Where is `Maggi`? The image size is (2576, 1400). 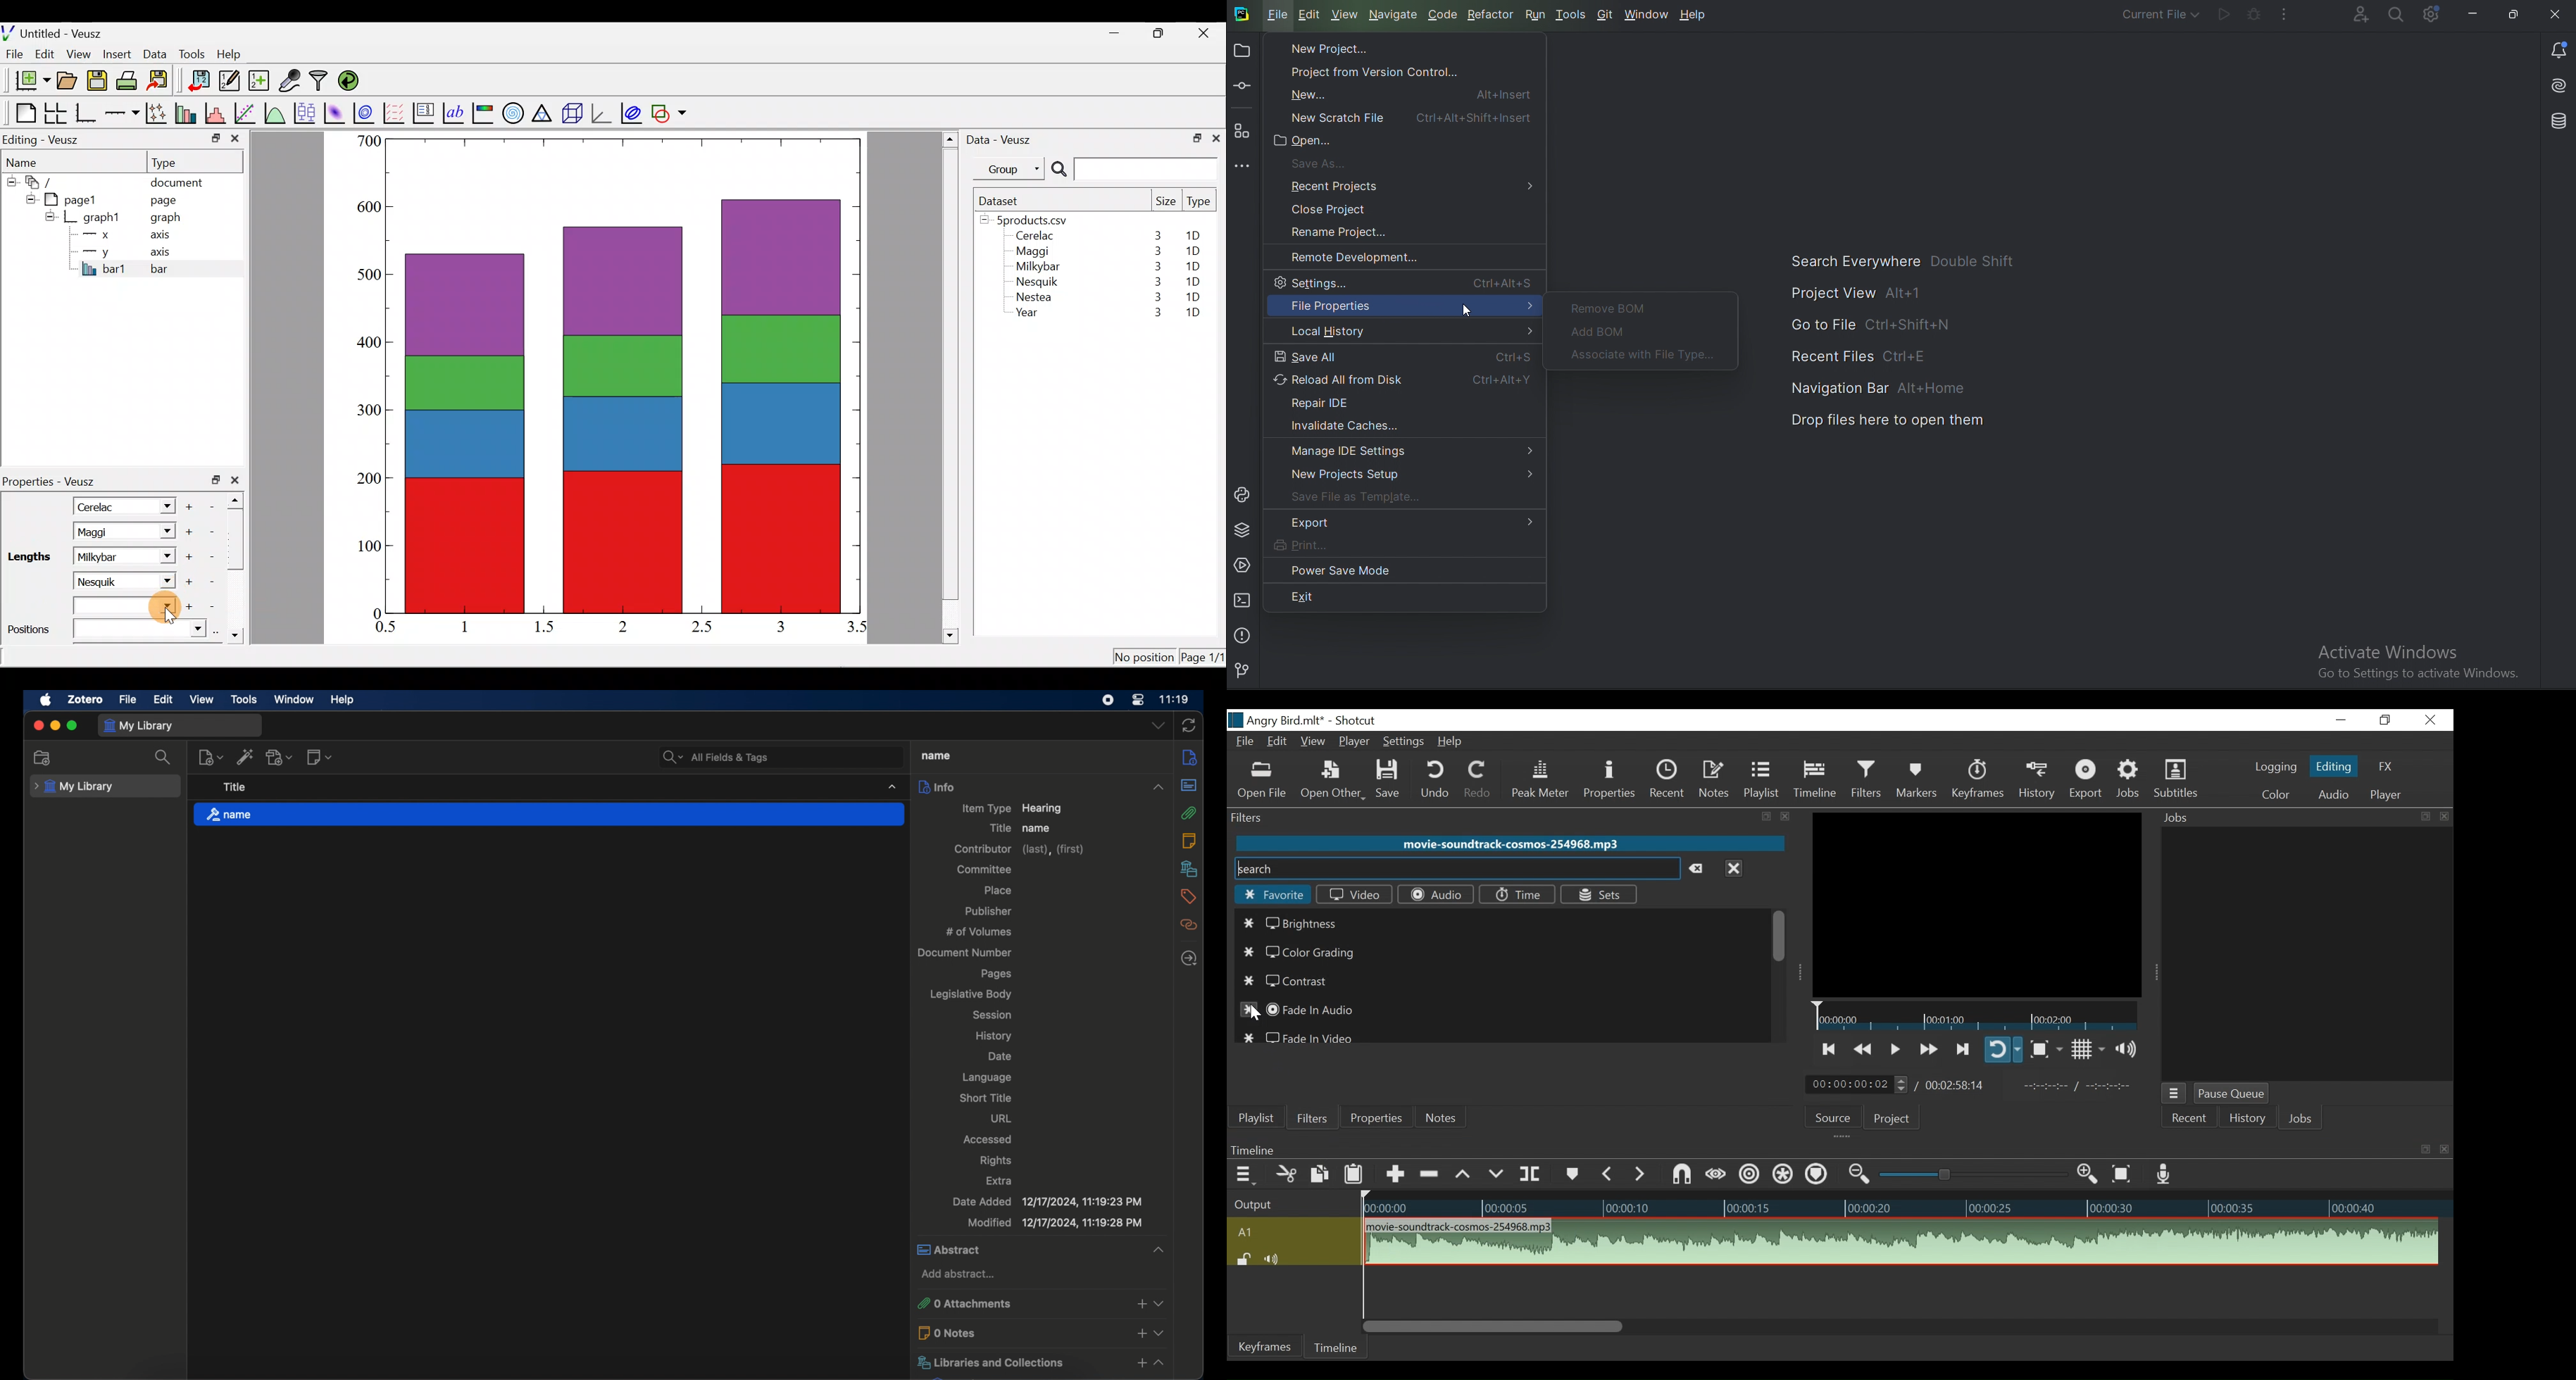 Maggi is located at coordinates (107, 532).